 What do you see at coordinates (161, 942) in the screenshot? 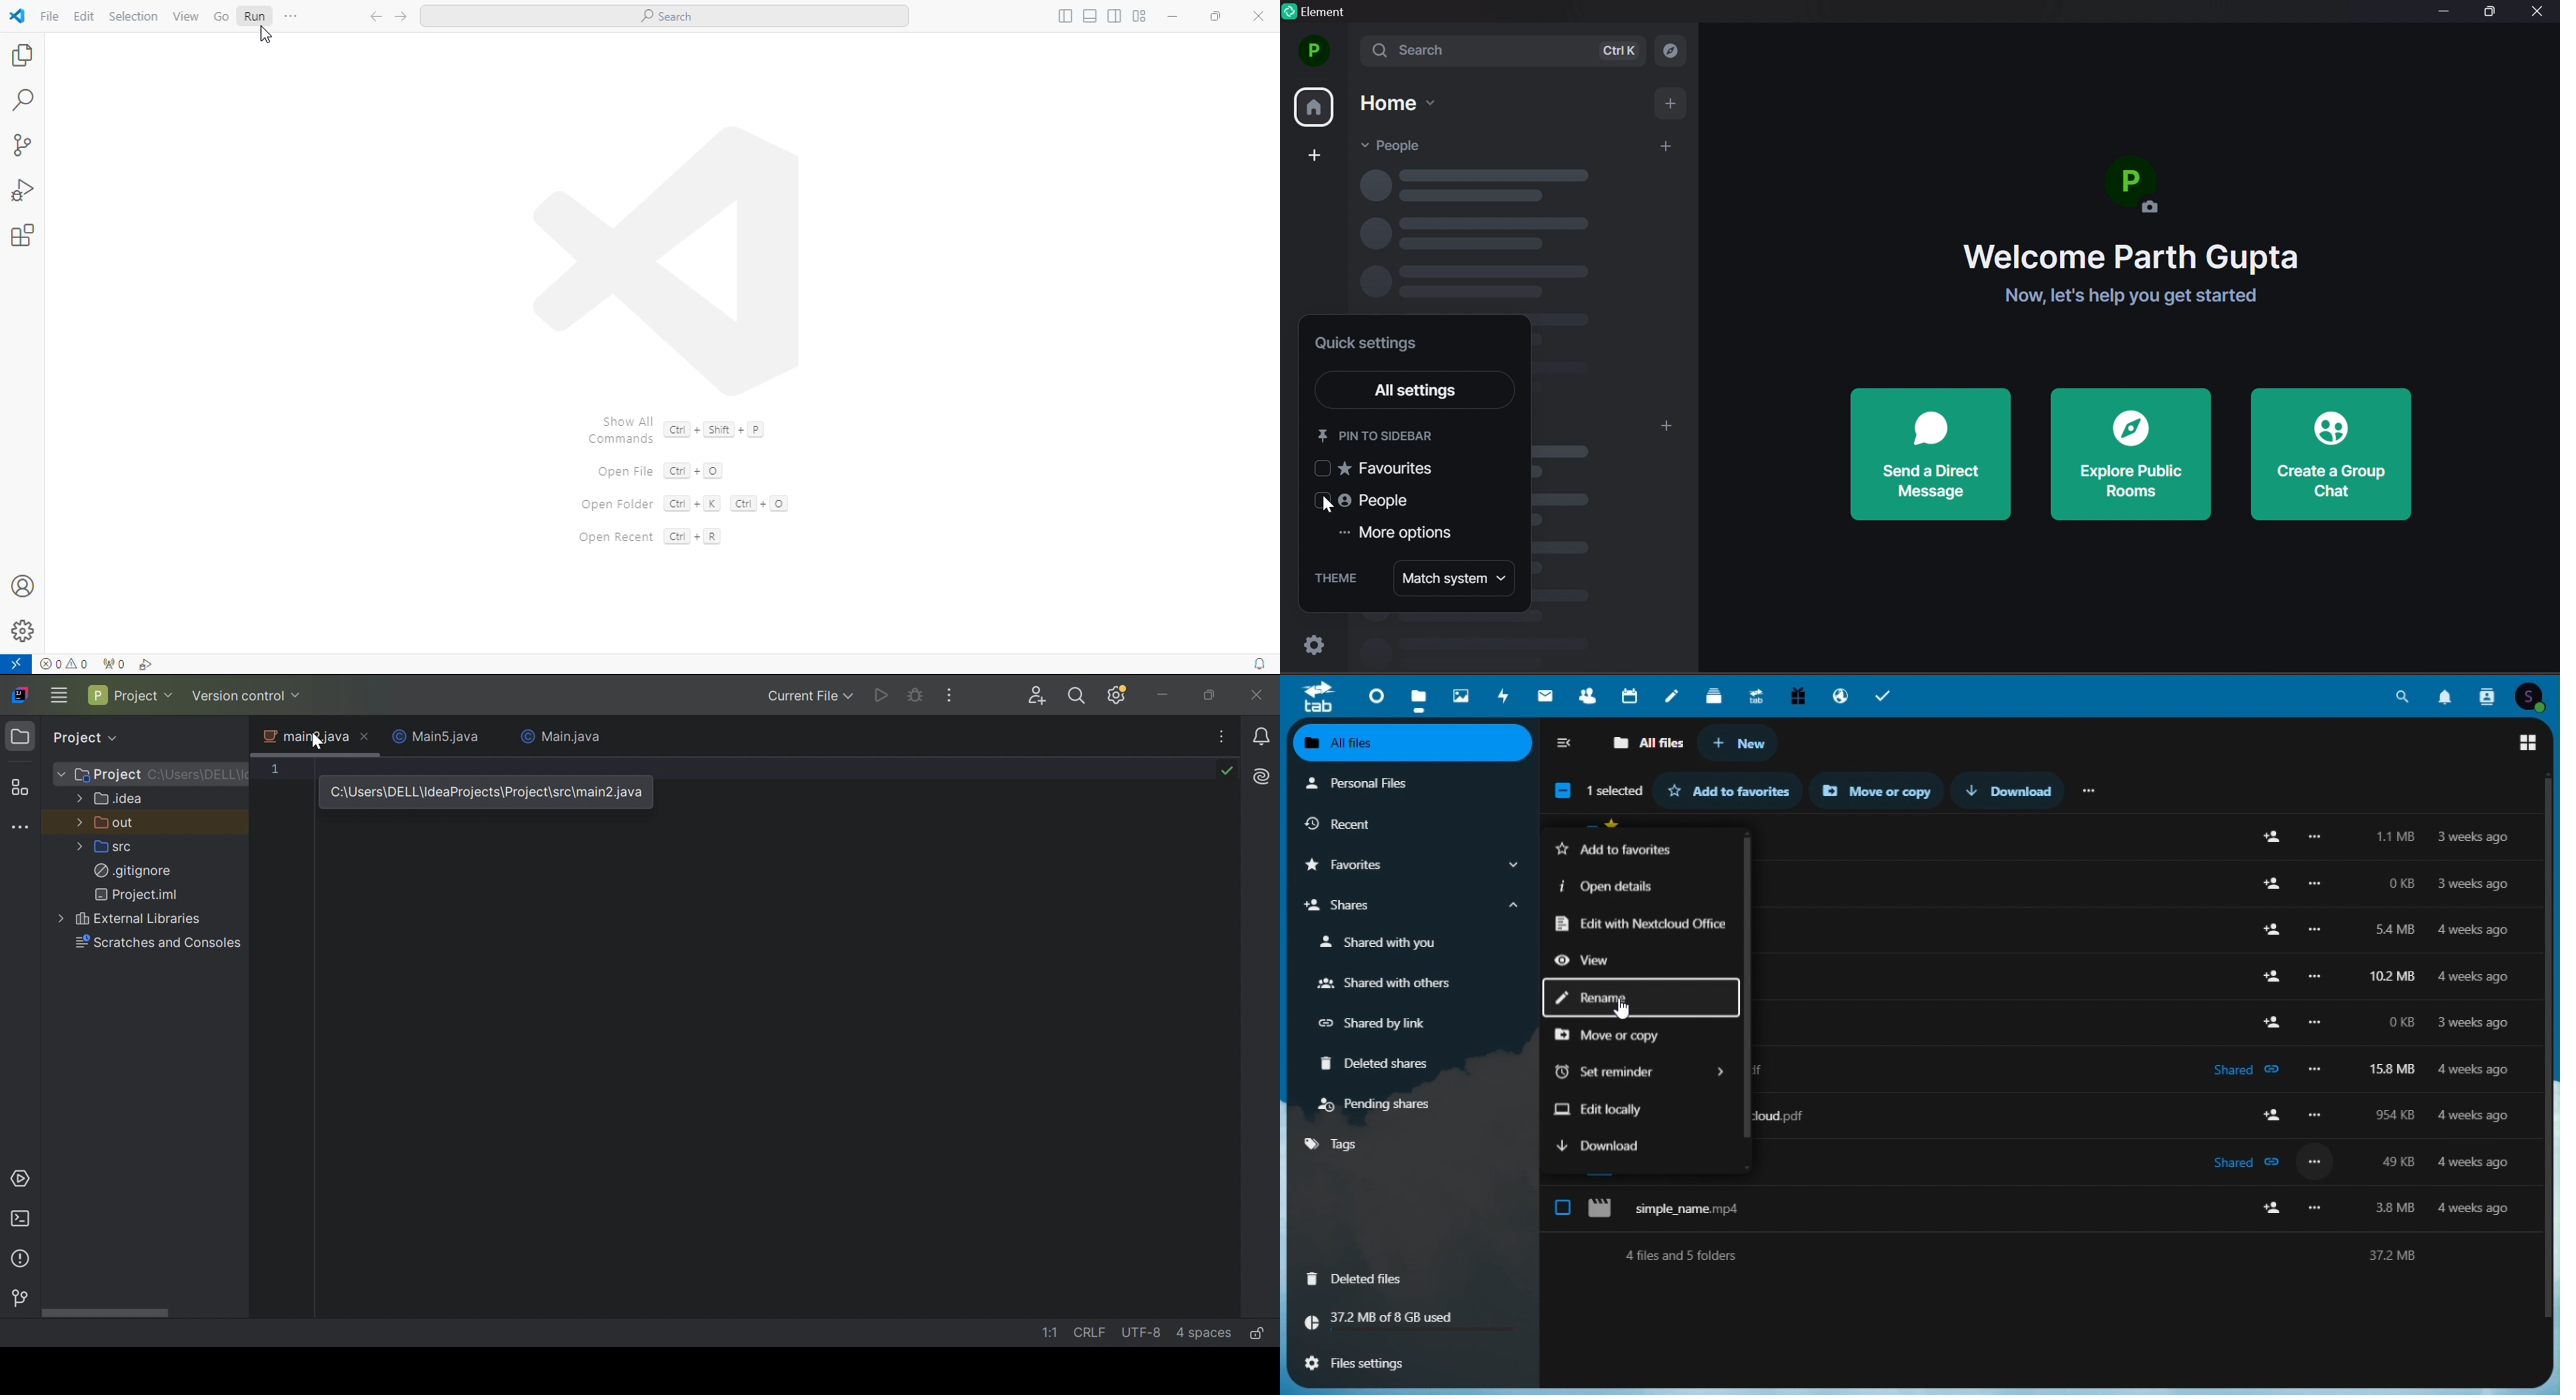
I see `Scratches and consoles` at bounding box center [161, 942].